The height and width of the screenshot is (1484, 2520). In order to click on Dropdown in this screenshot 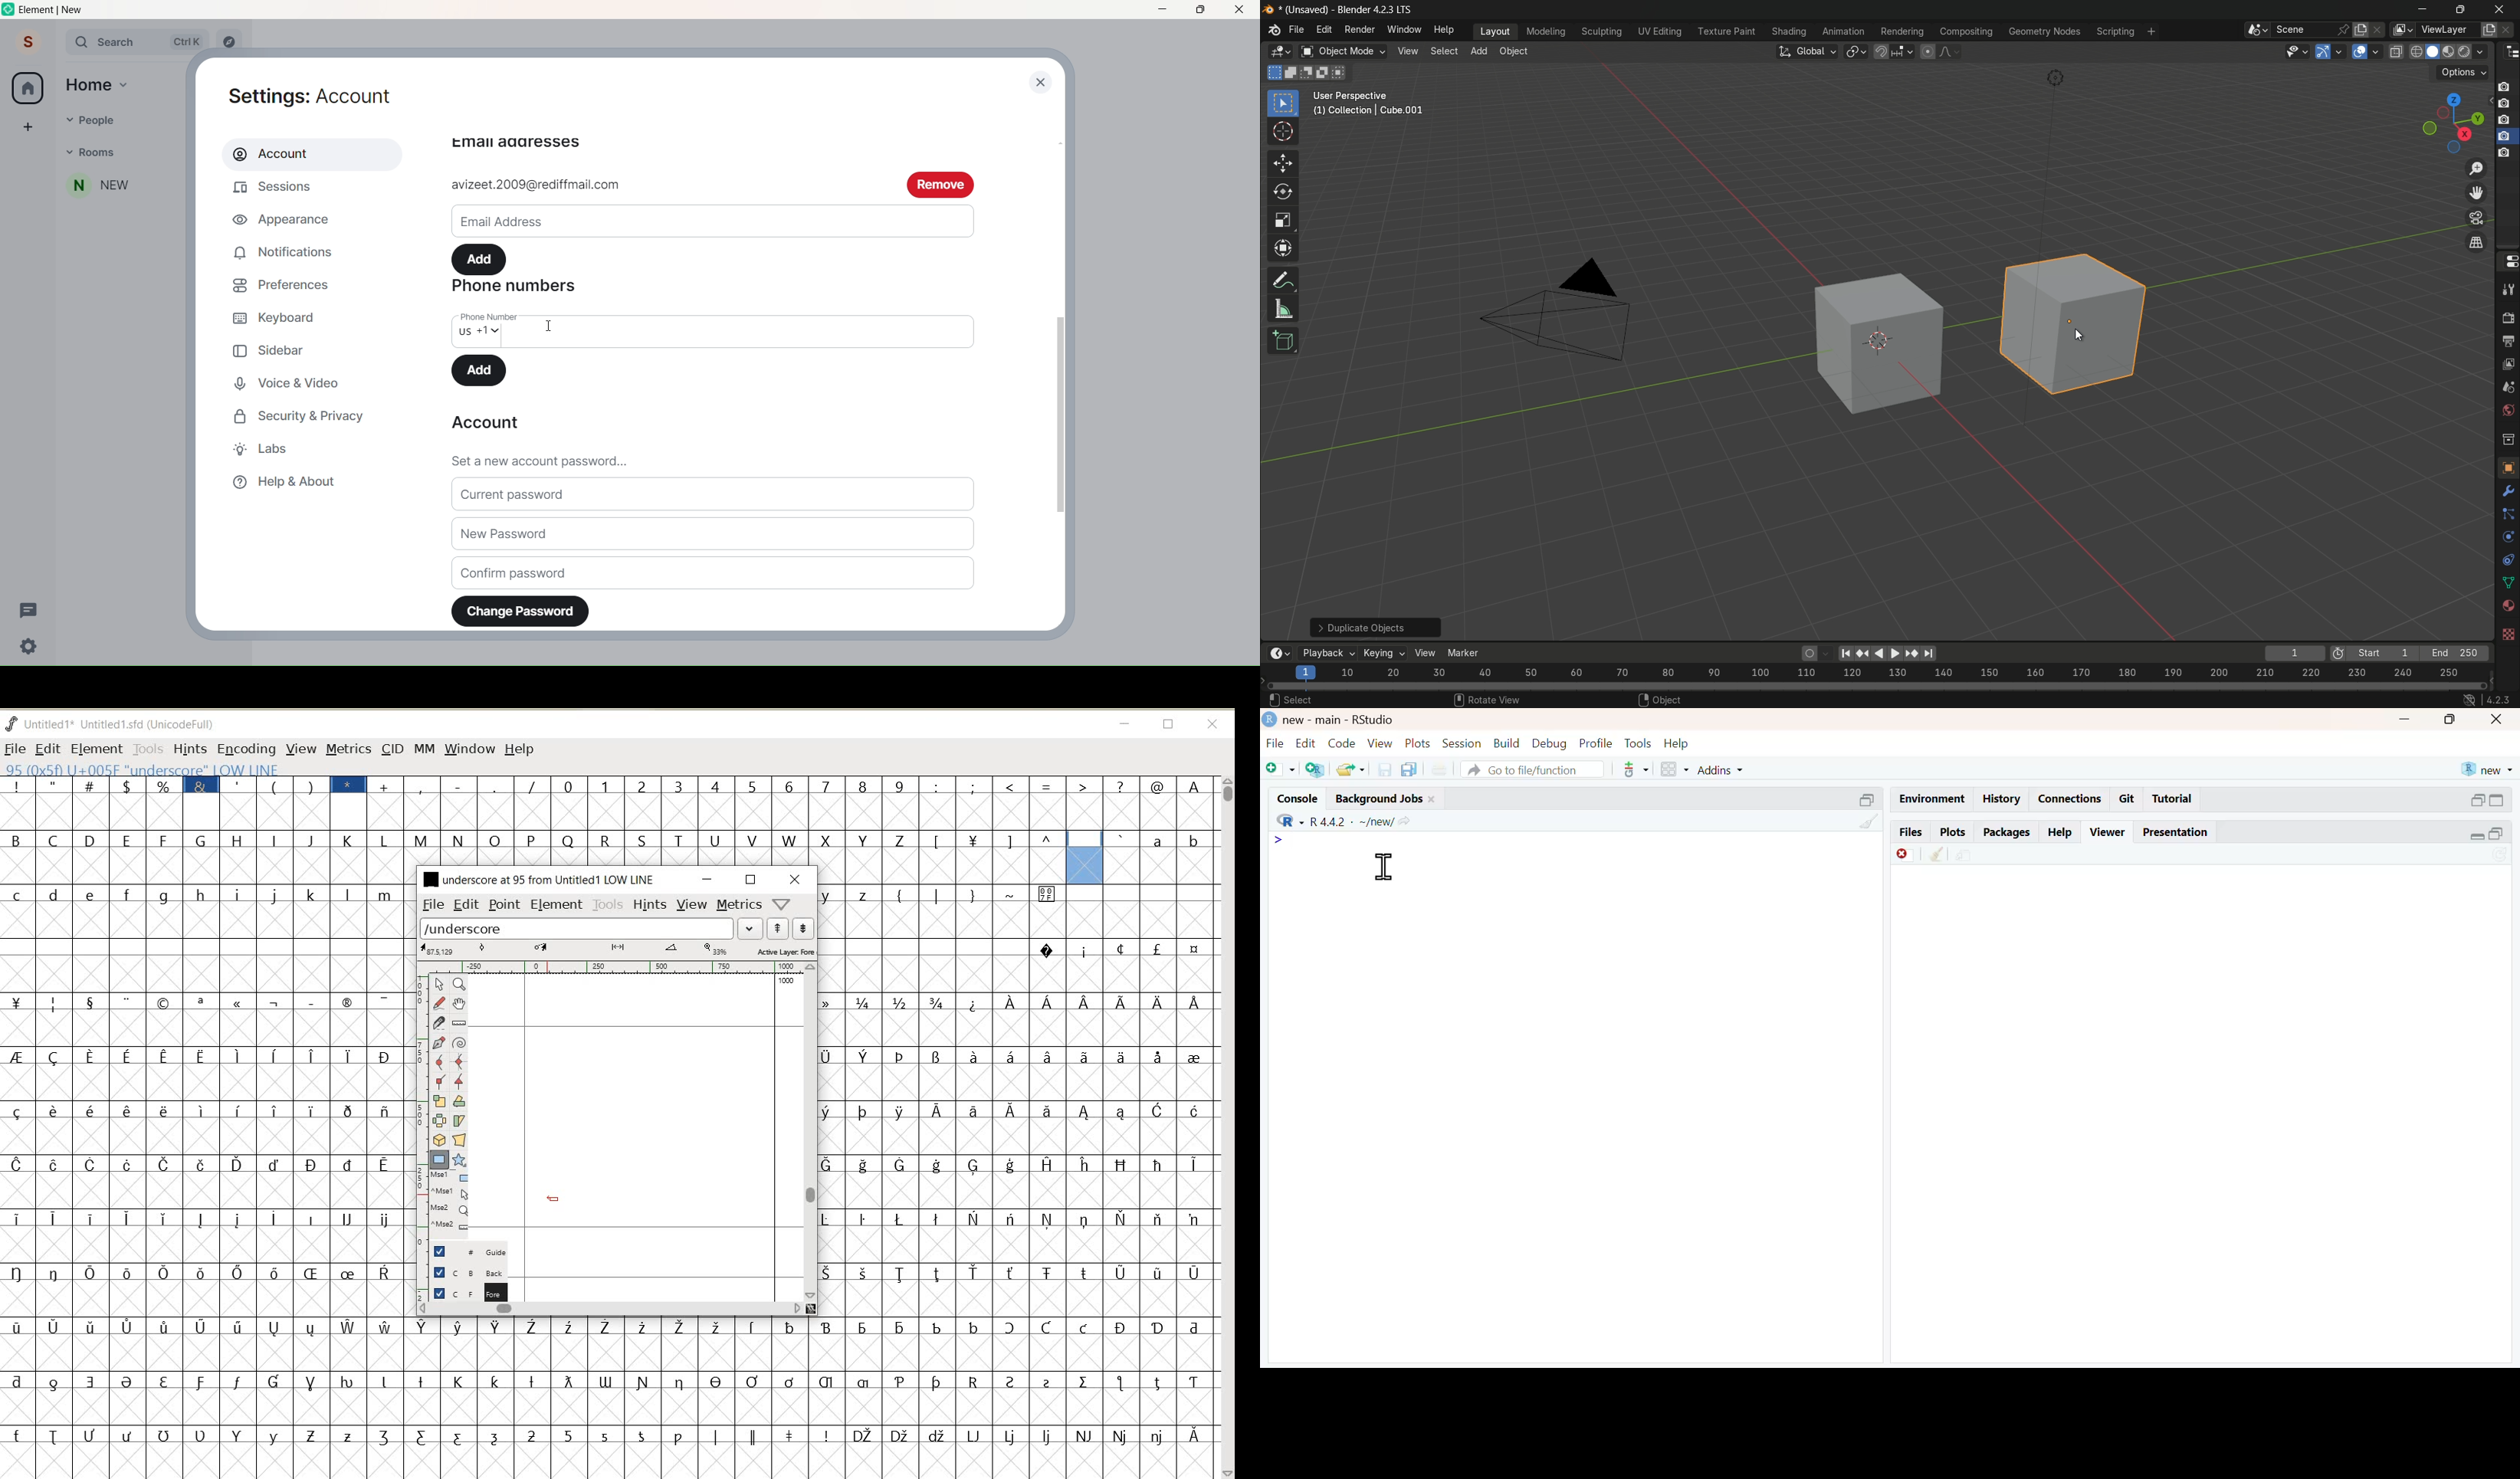, I will do `click(68, 151)`.